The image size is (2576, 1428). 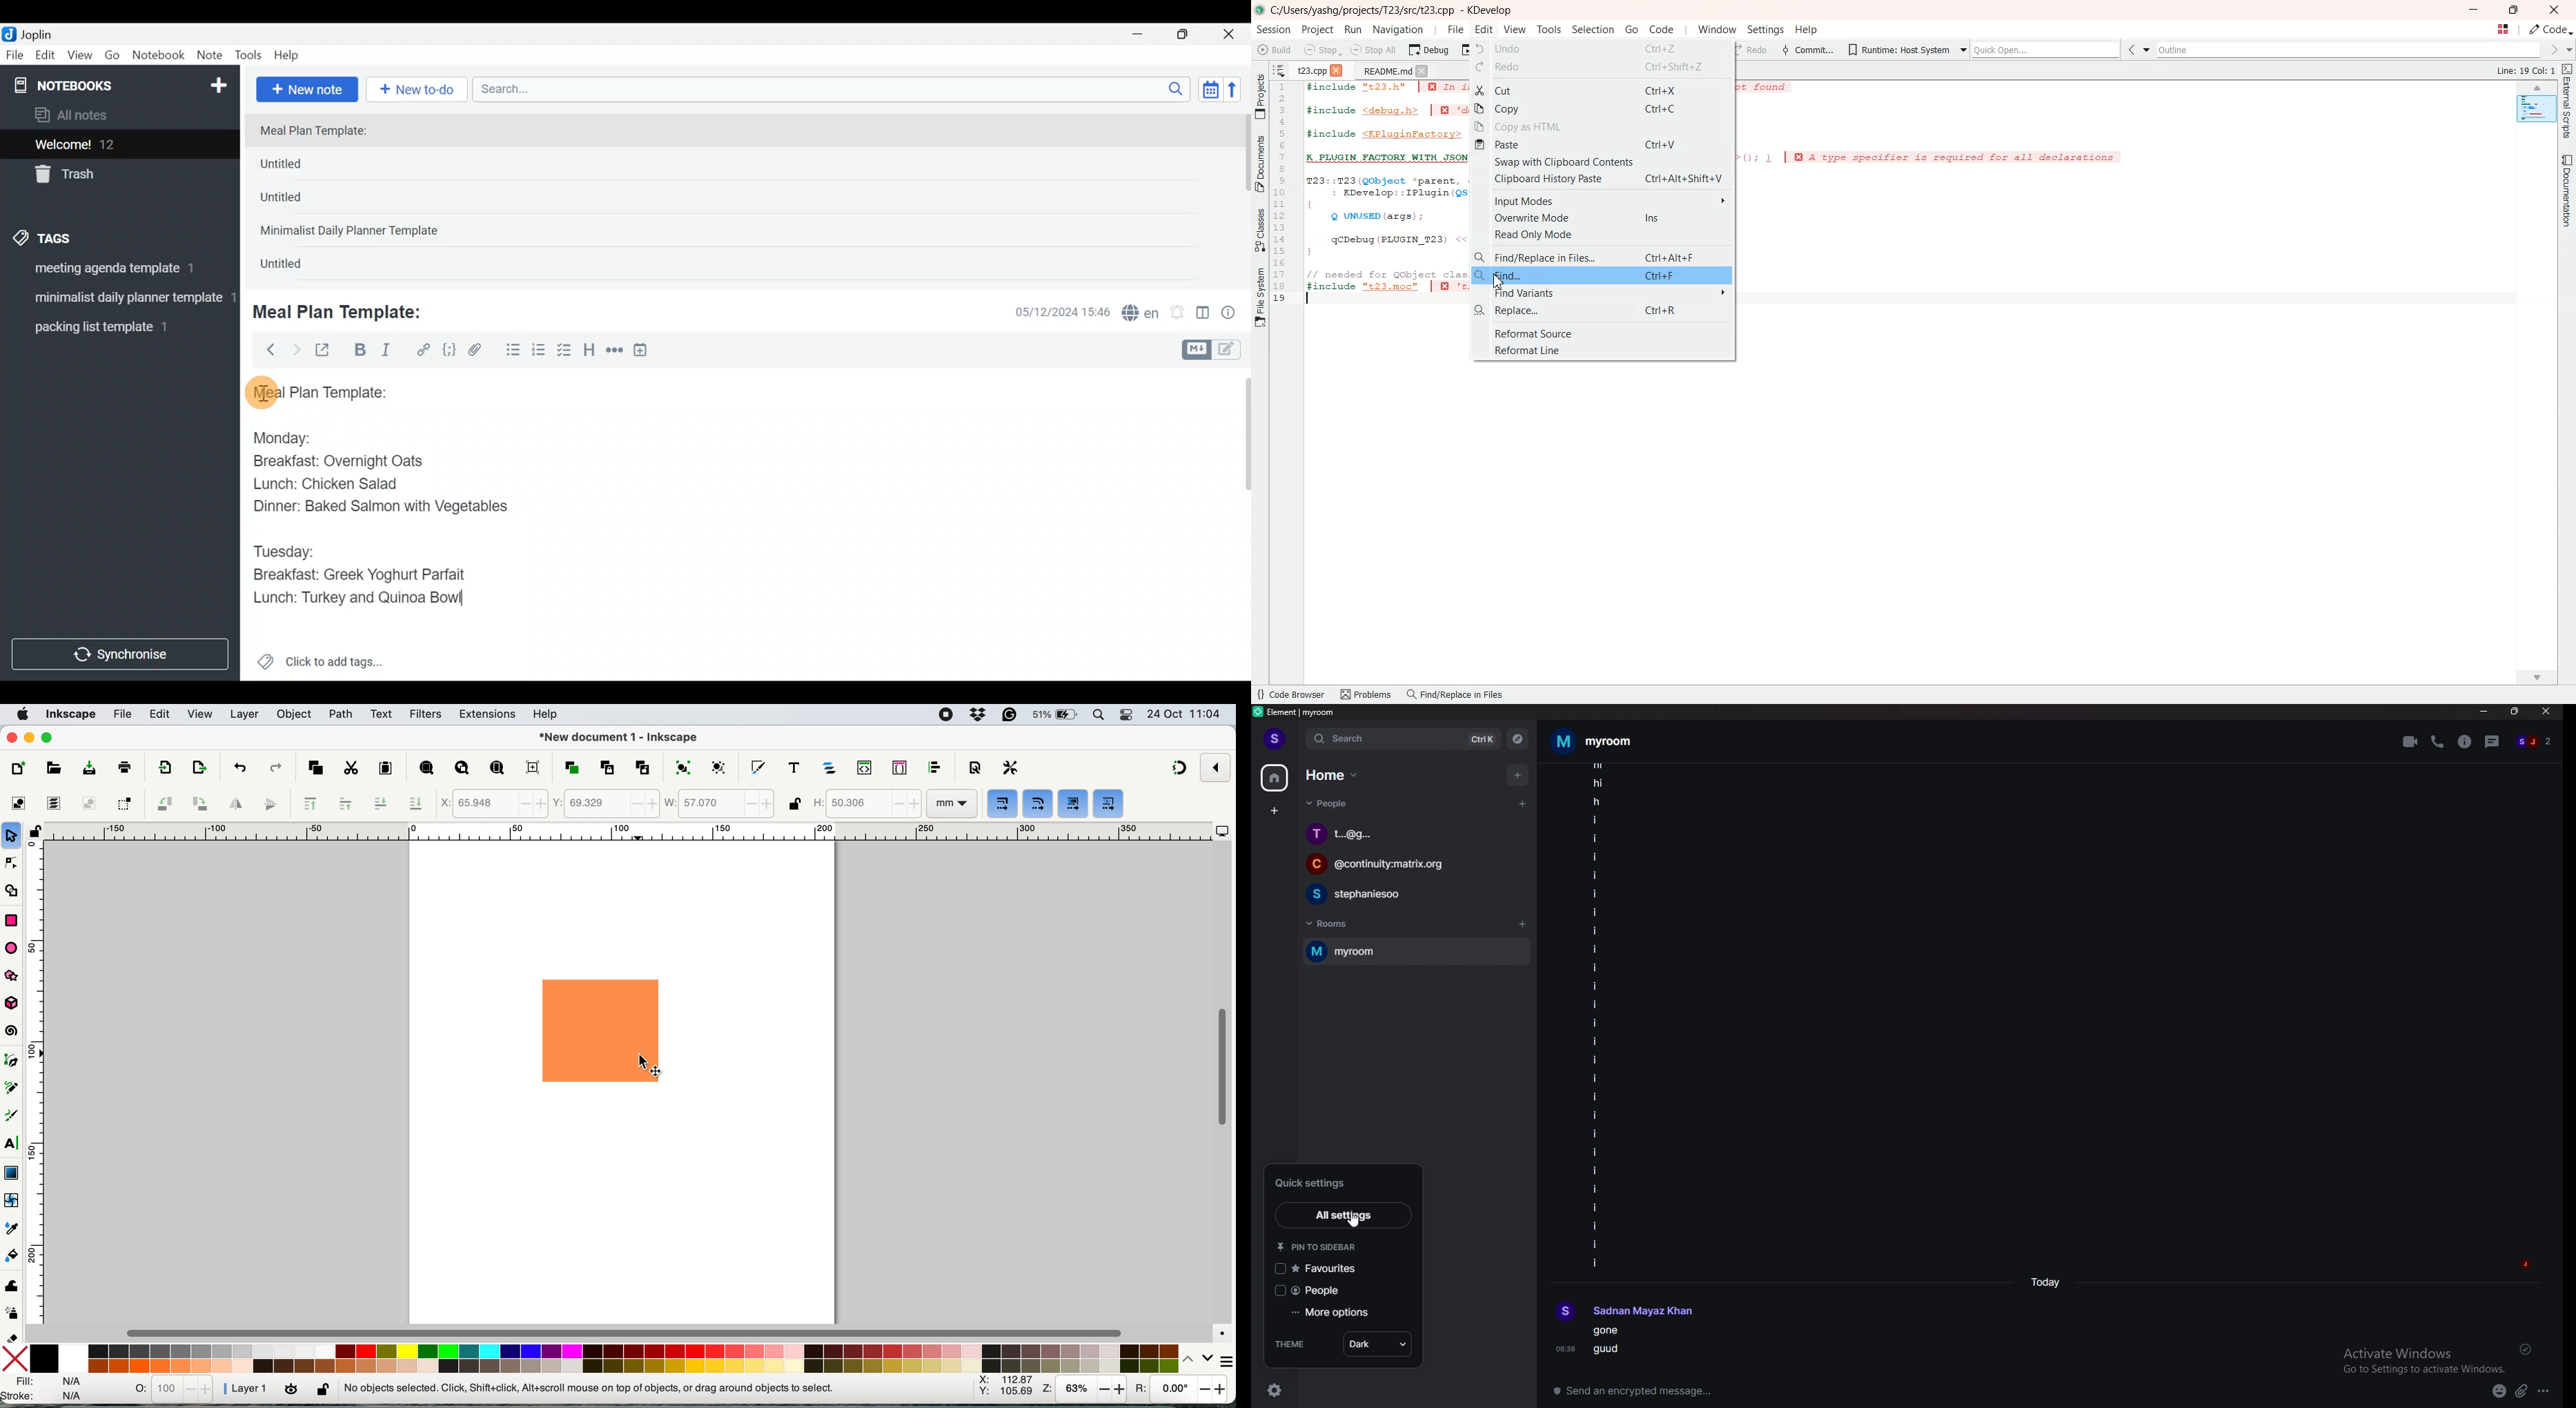 I want to click on Run, so click(x=1354, y=29).